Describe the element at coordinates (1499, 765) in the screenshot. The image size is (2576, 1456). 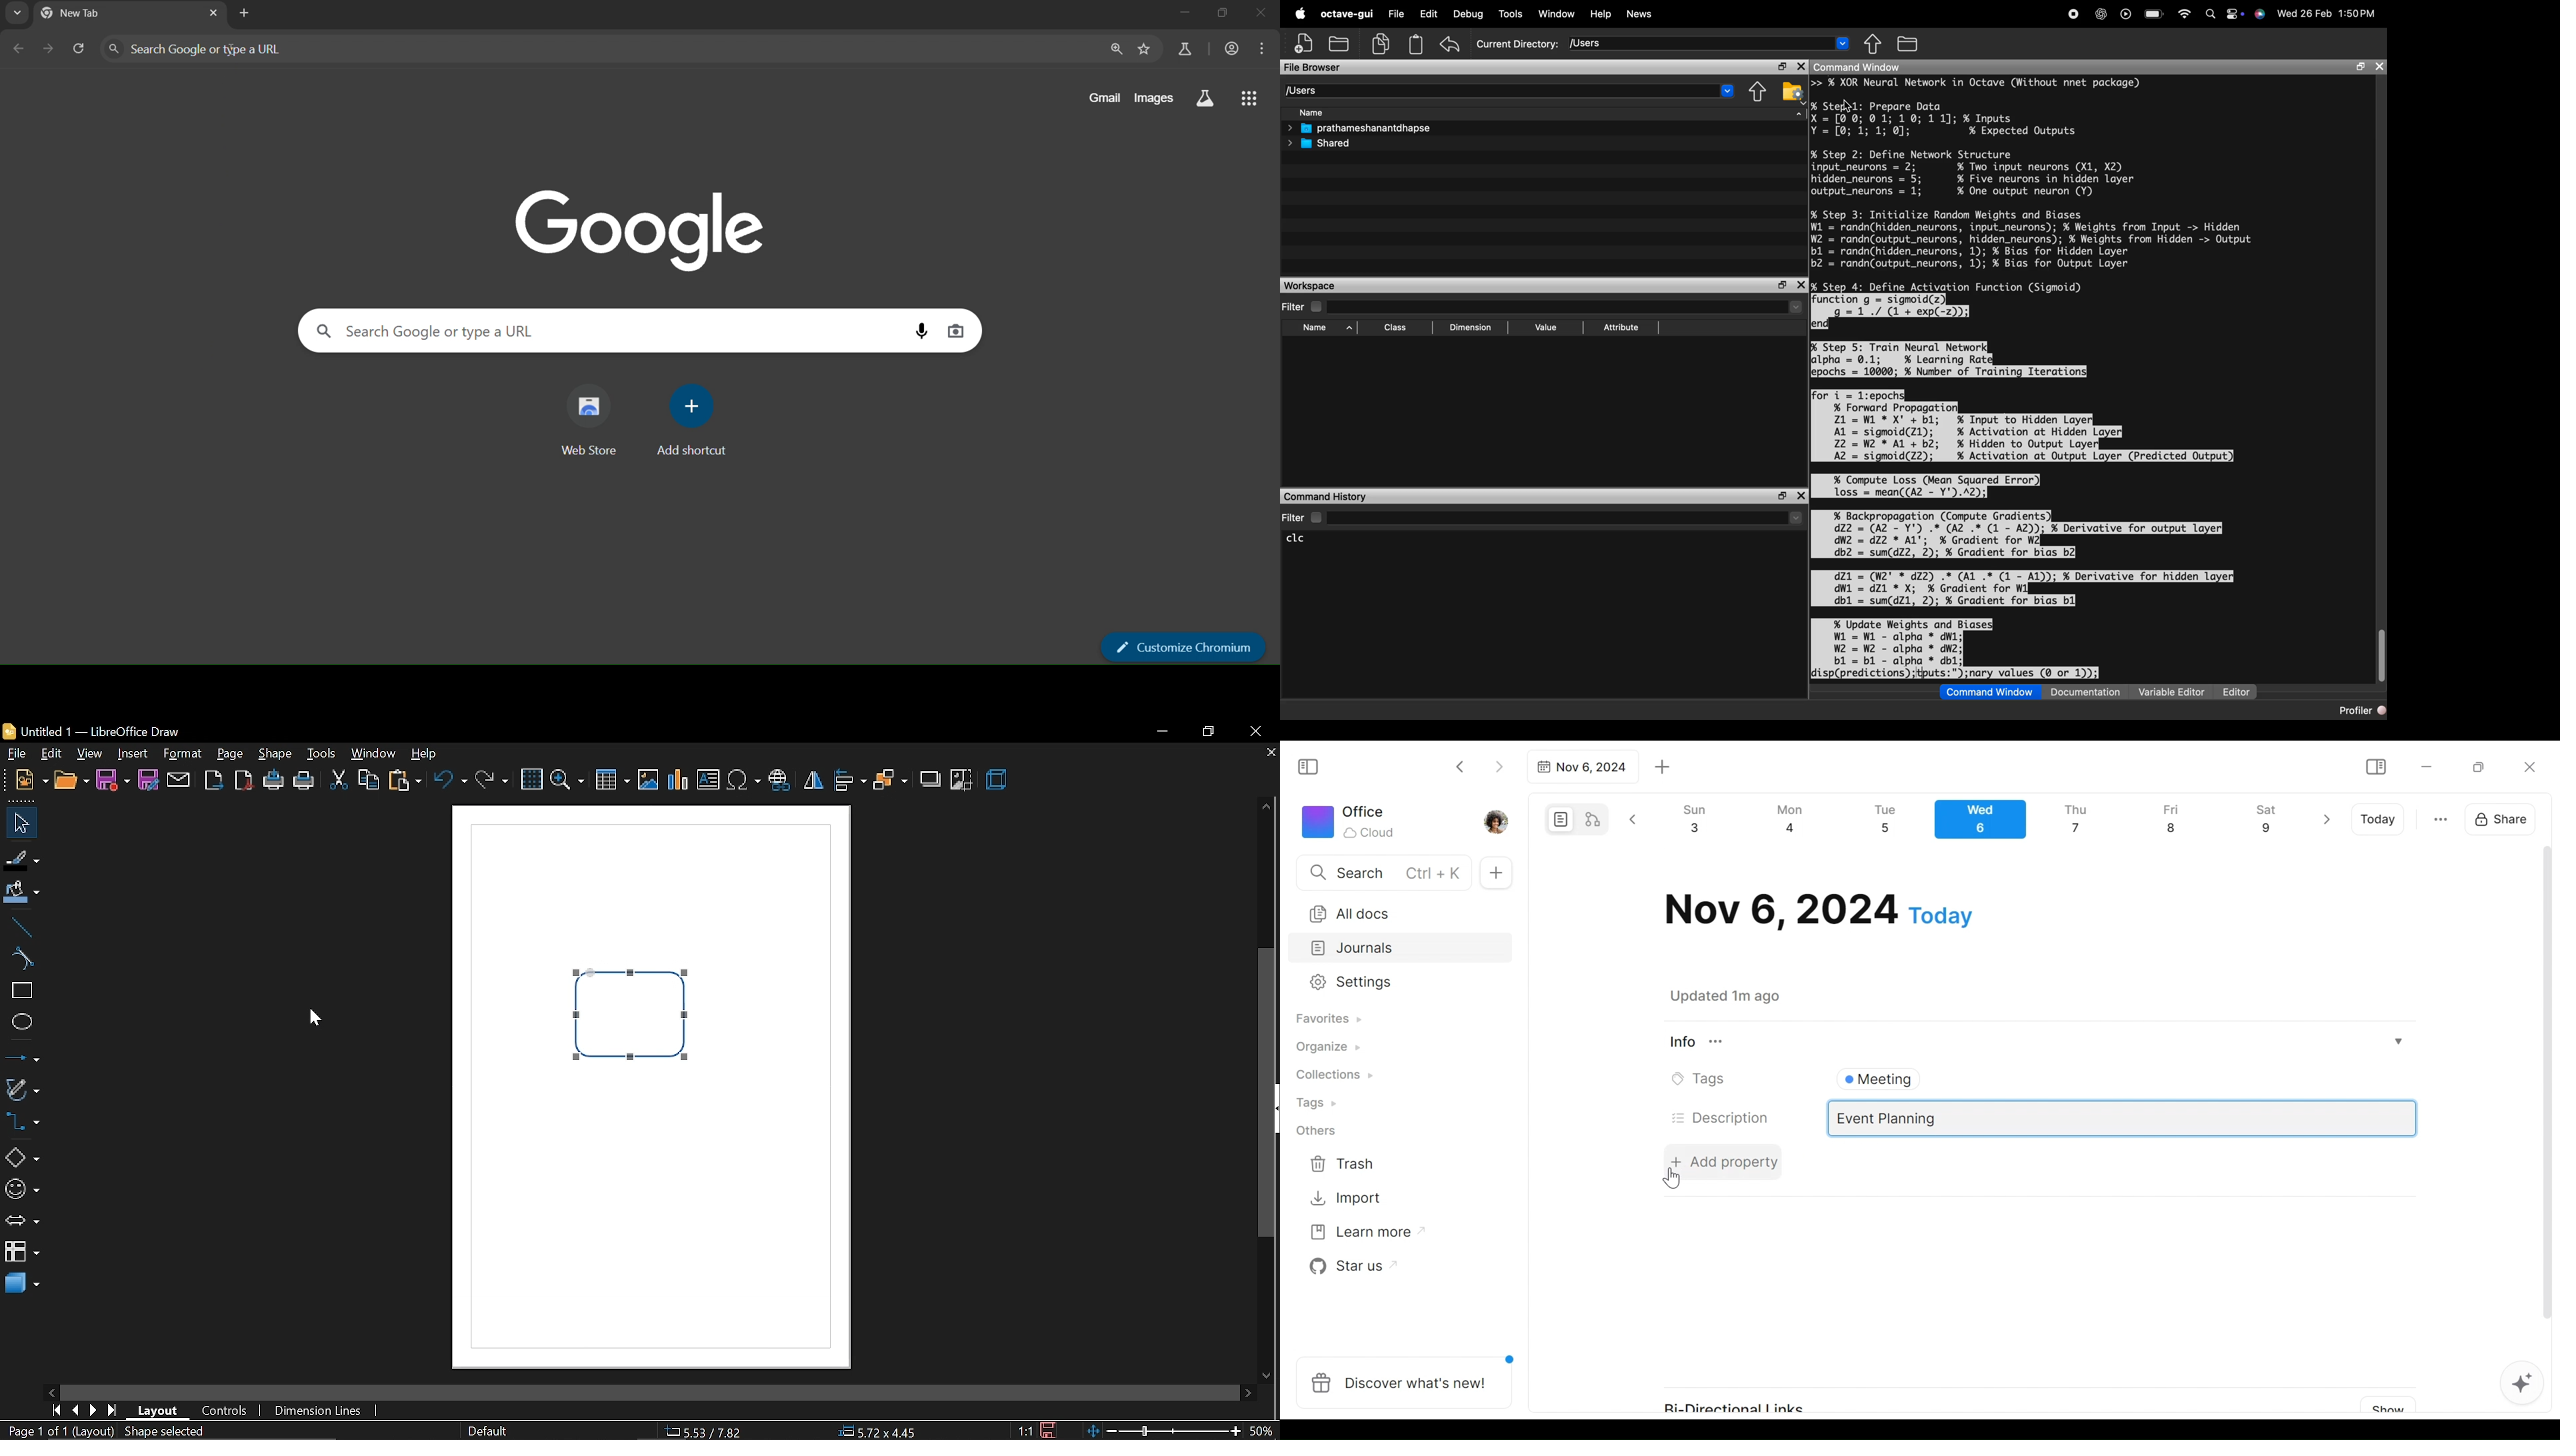
I see `Click to go forward` at that location.